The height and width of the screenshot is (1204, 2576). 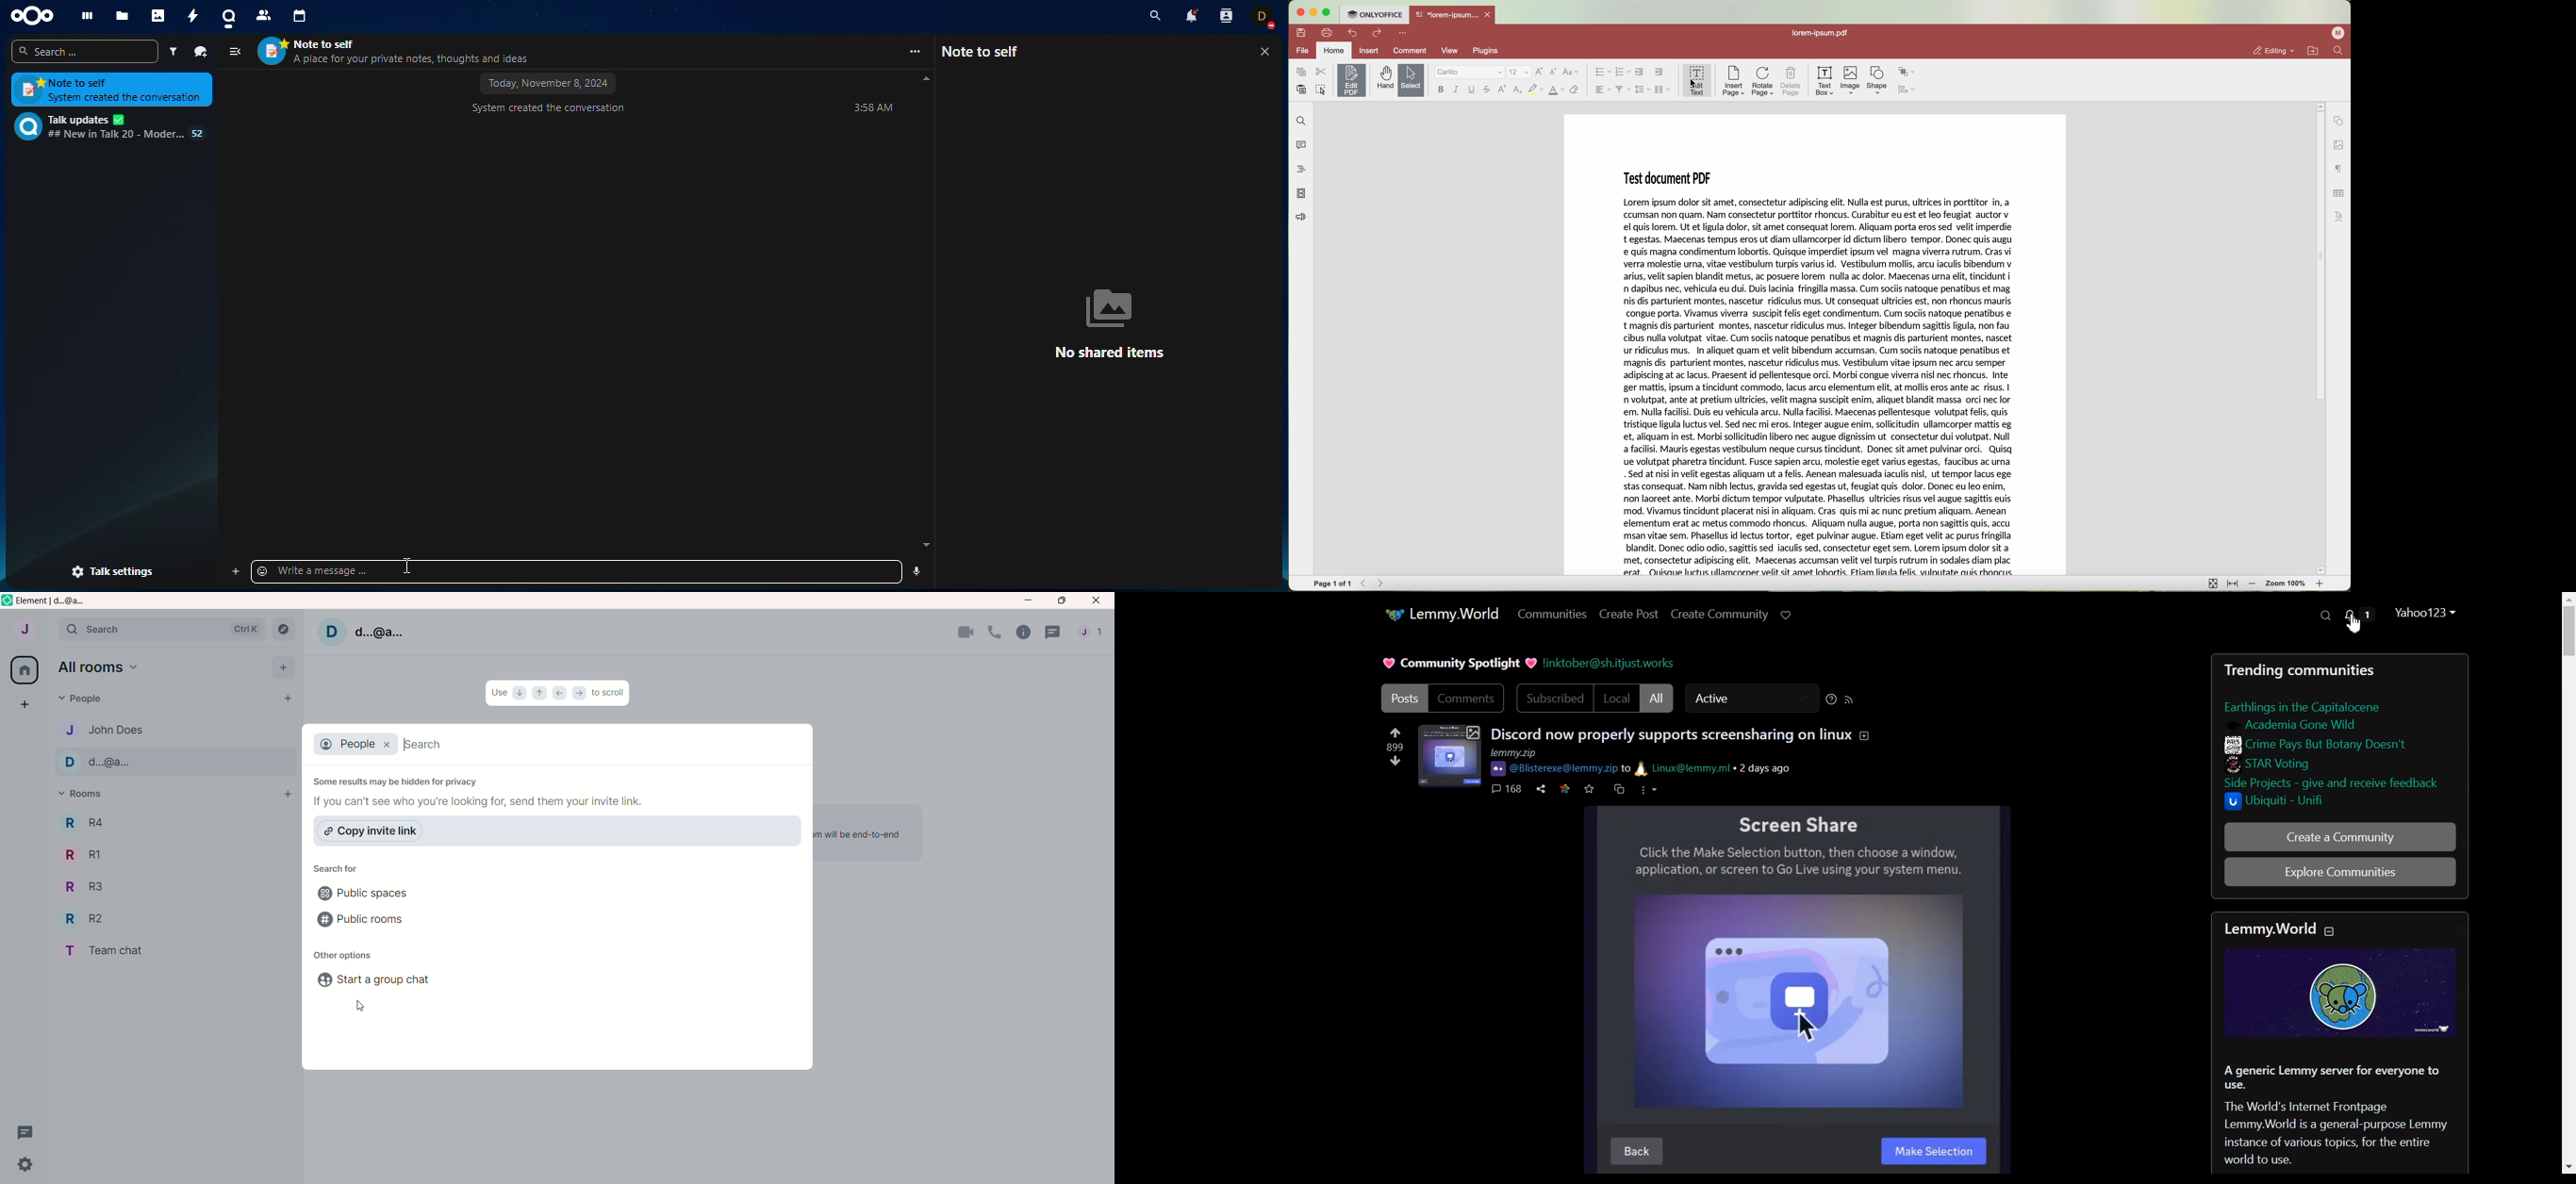 I want to click on Use, so click(x=499, y=694).